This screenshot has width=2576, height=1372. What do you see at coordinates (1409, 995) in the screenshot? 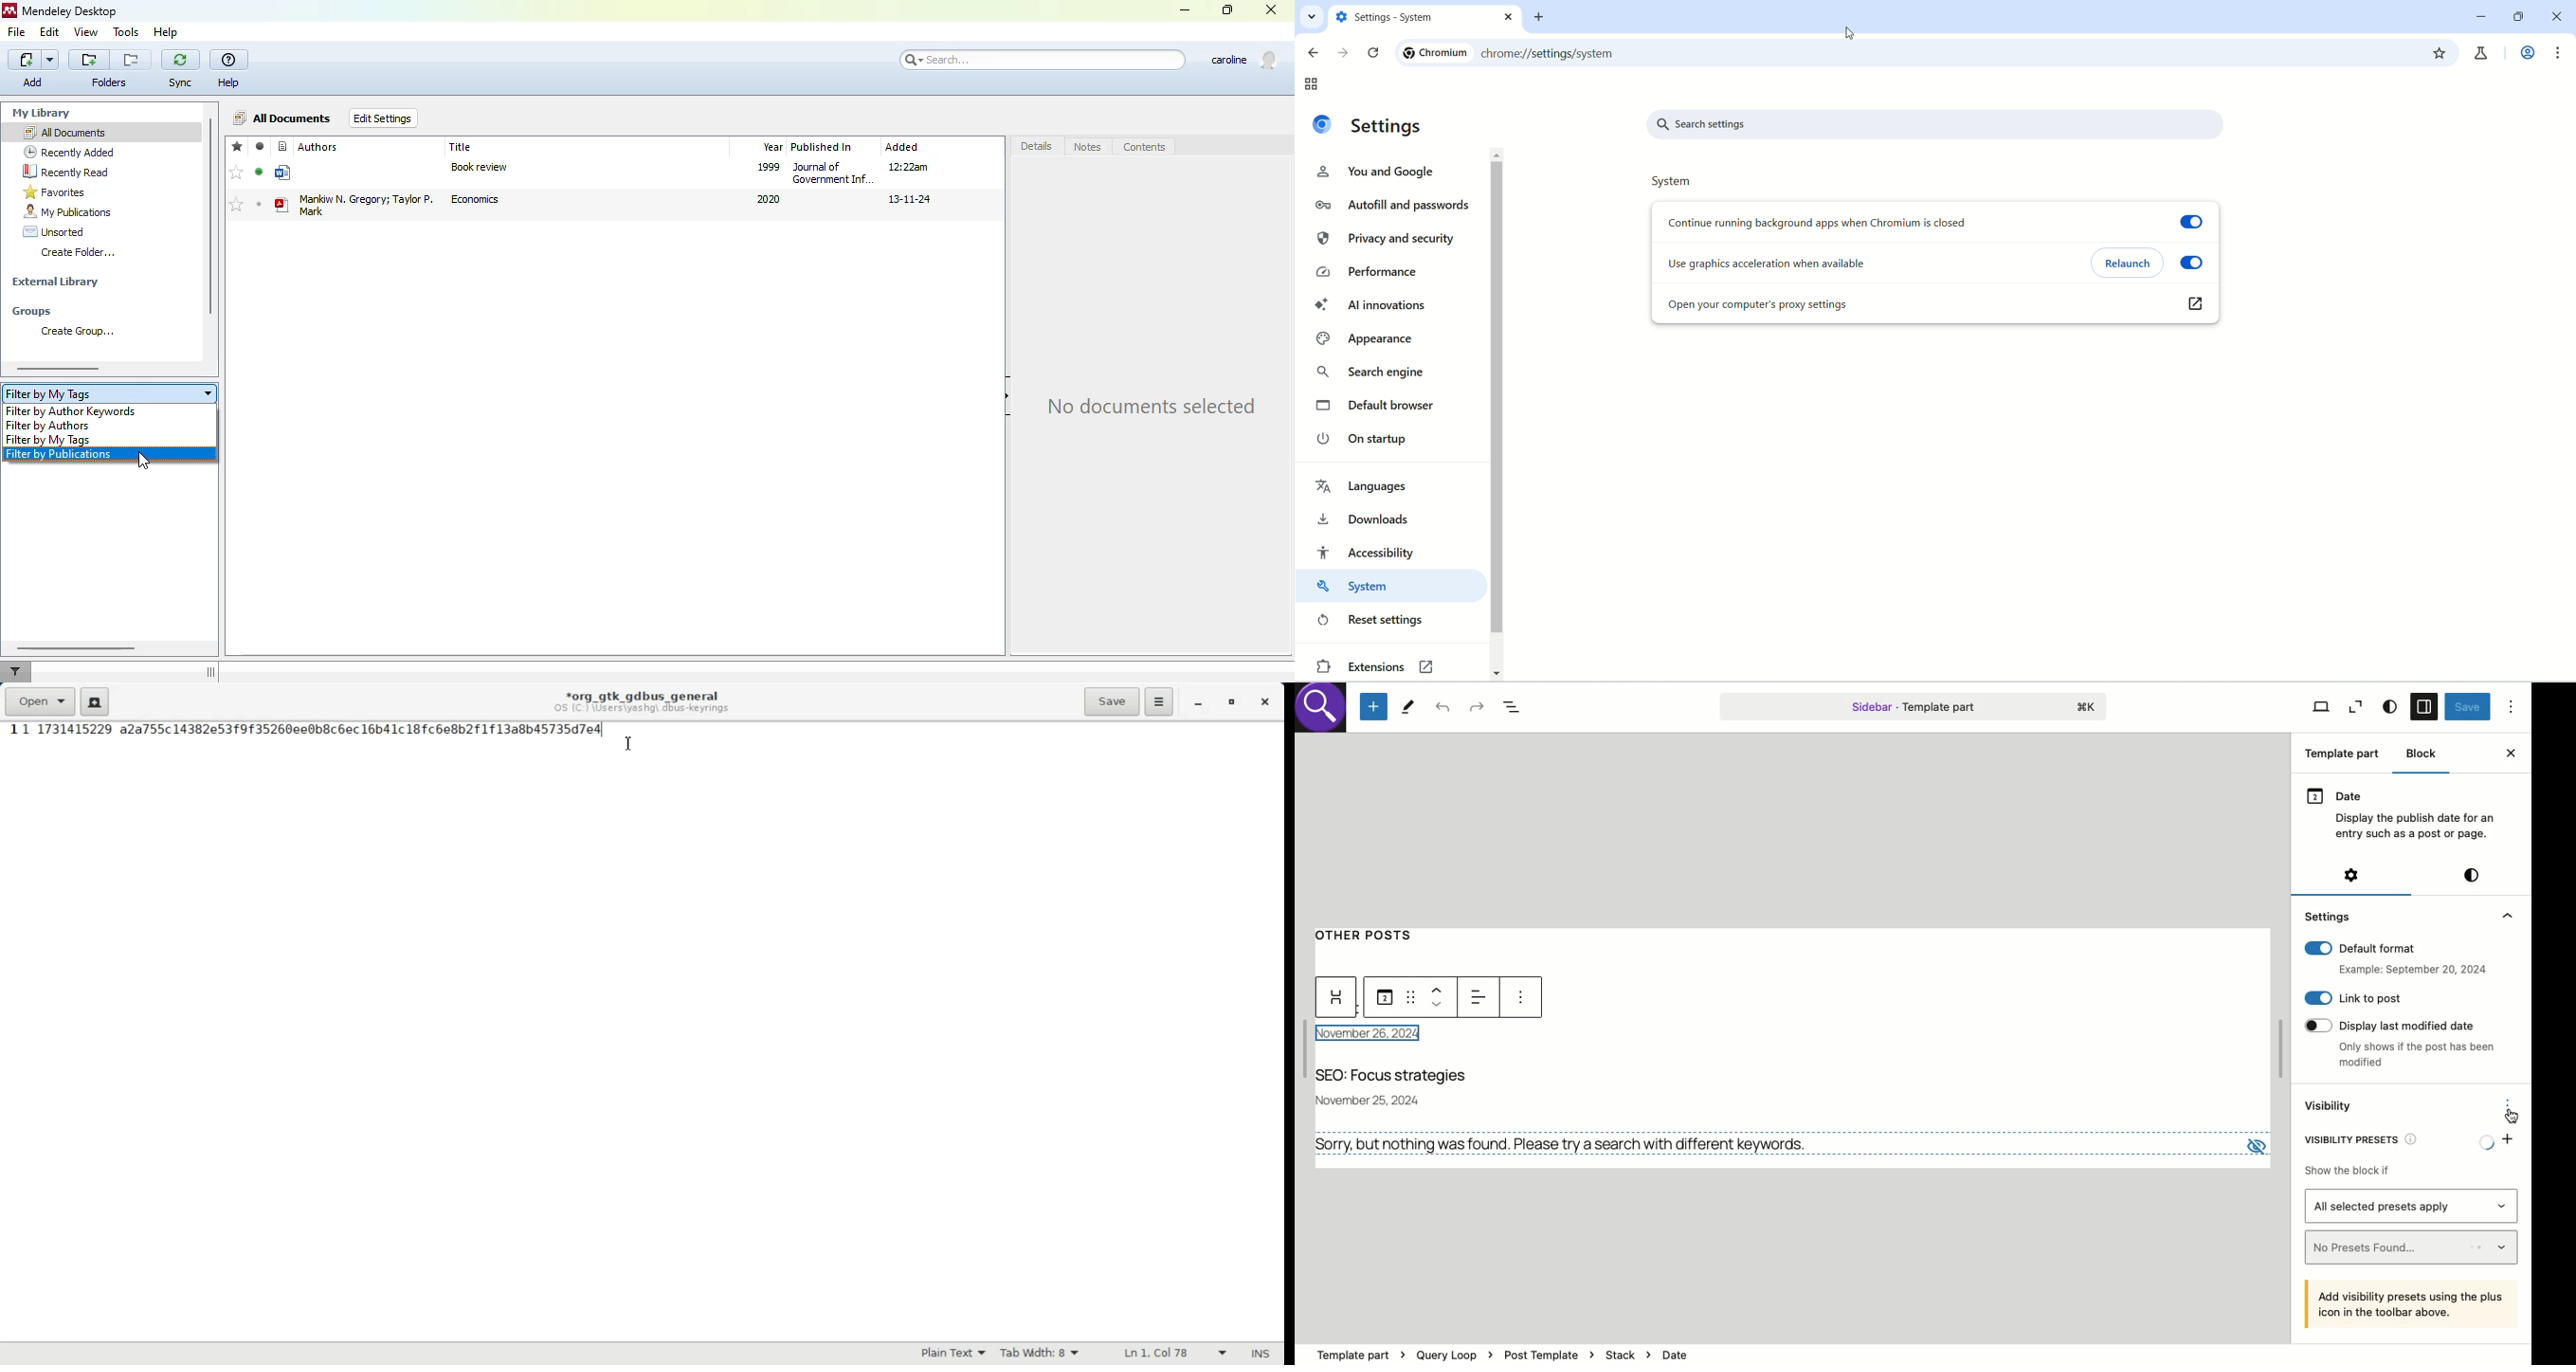
I see `Draf` at bounding box center [1409, 995].